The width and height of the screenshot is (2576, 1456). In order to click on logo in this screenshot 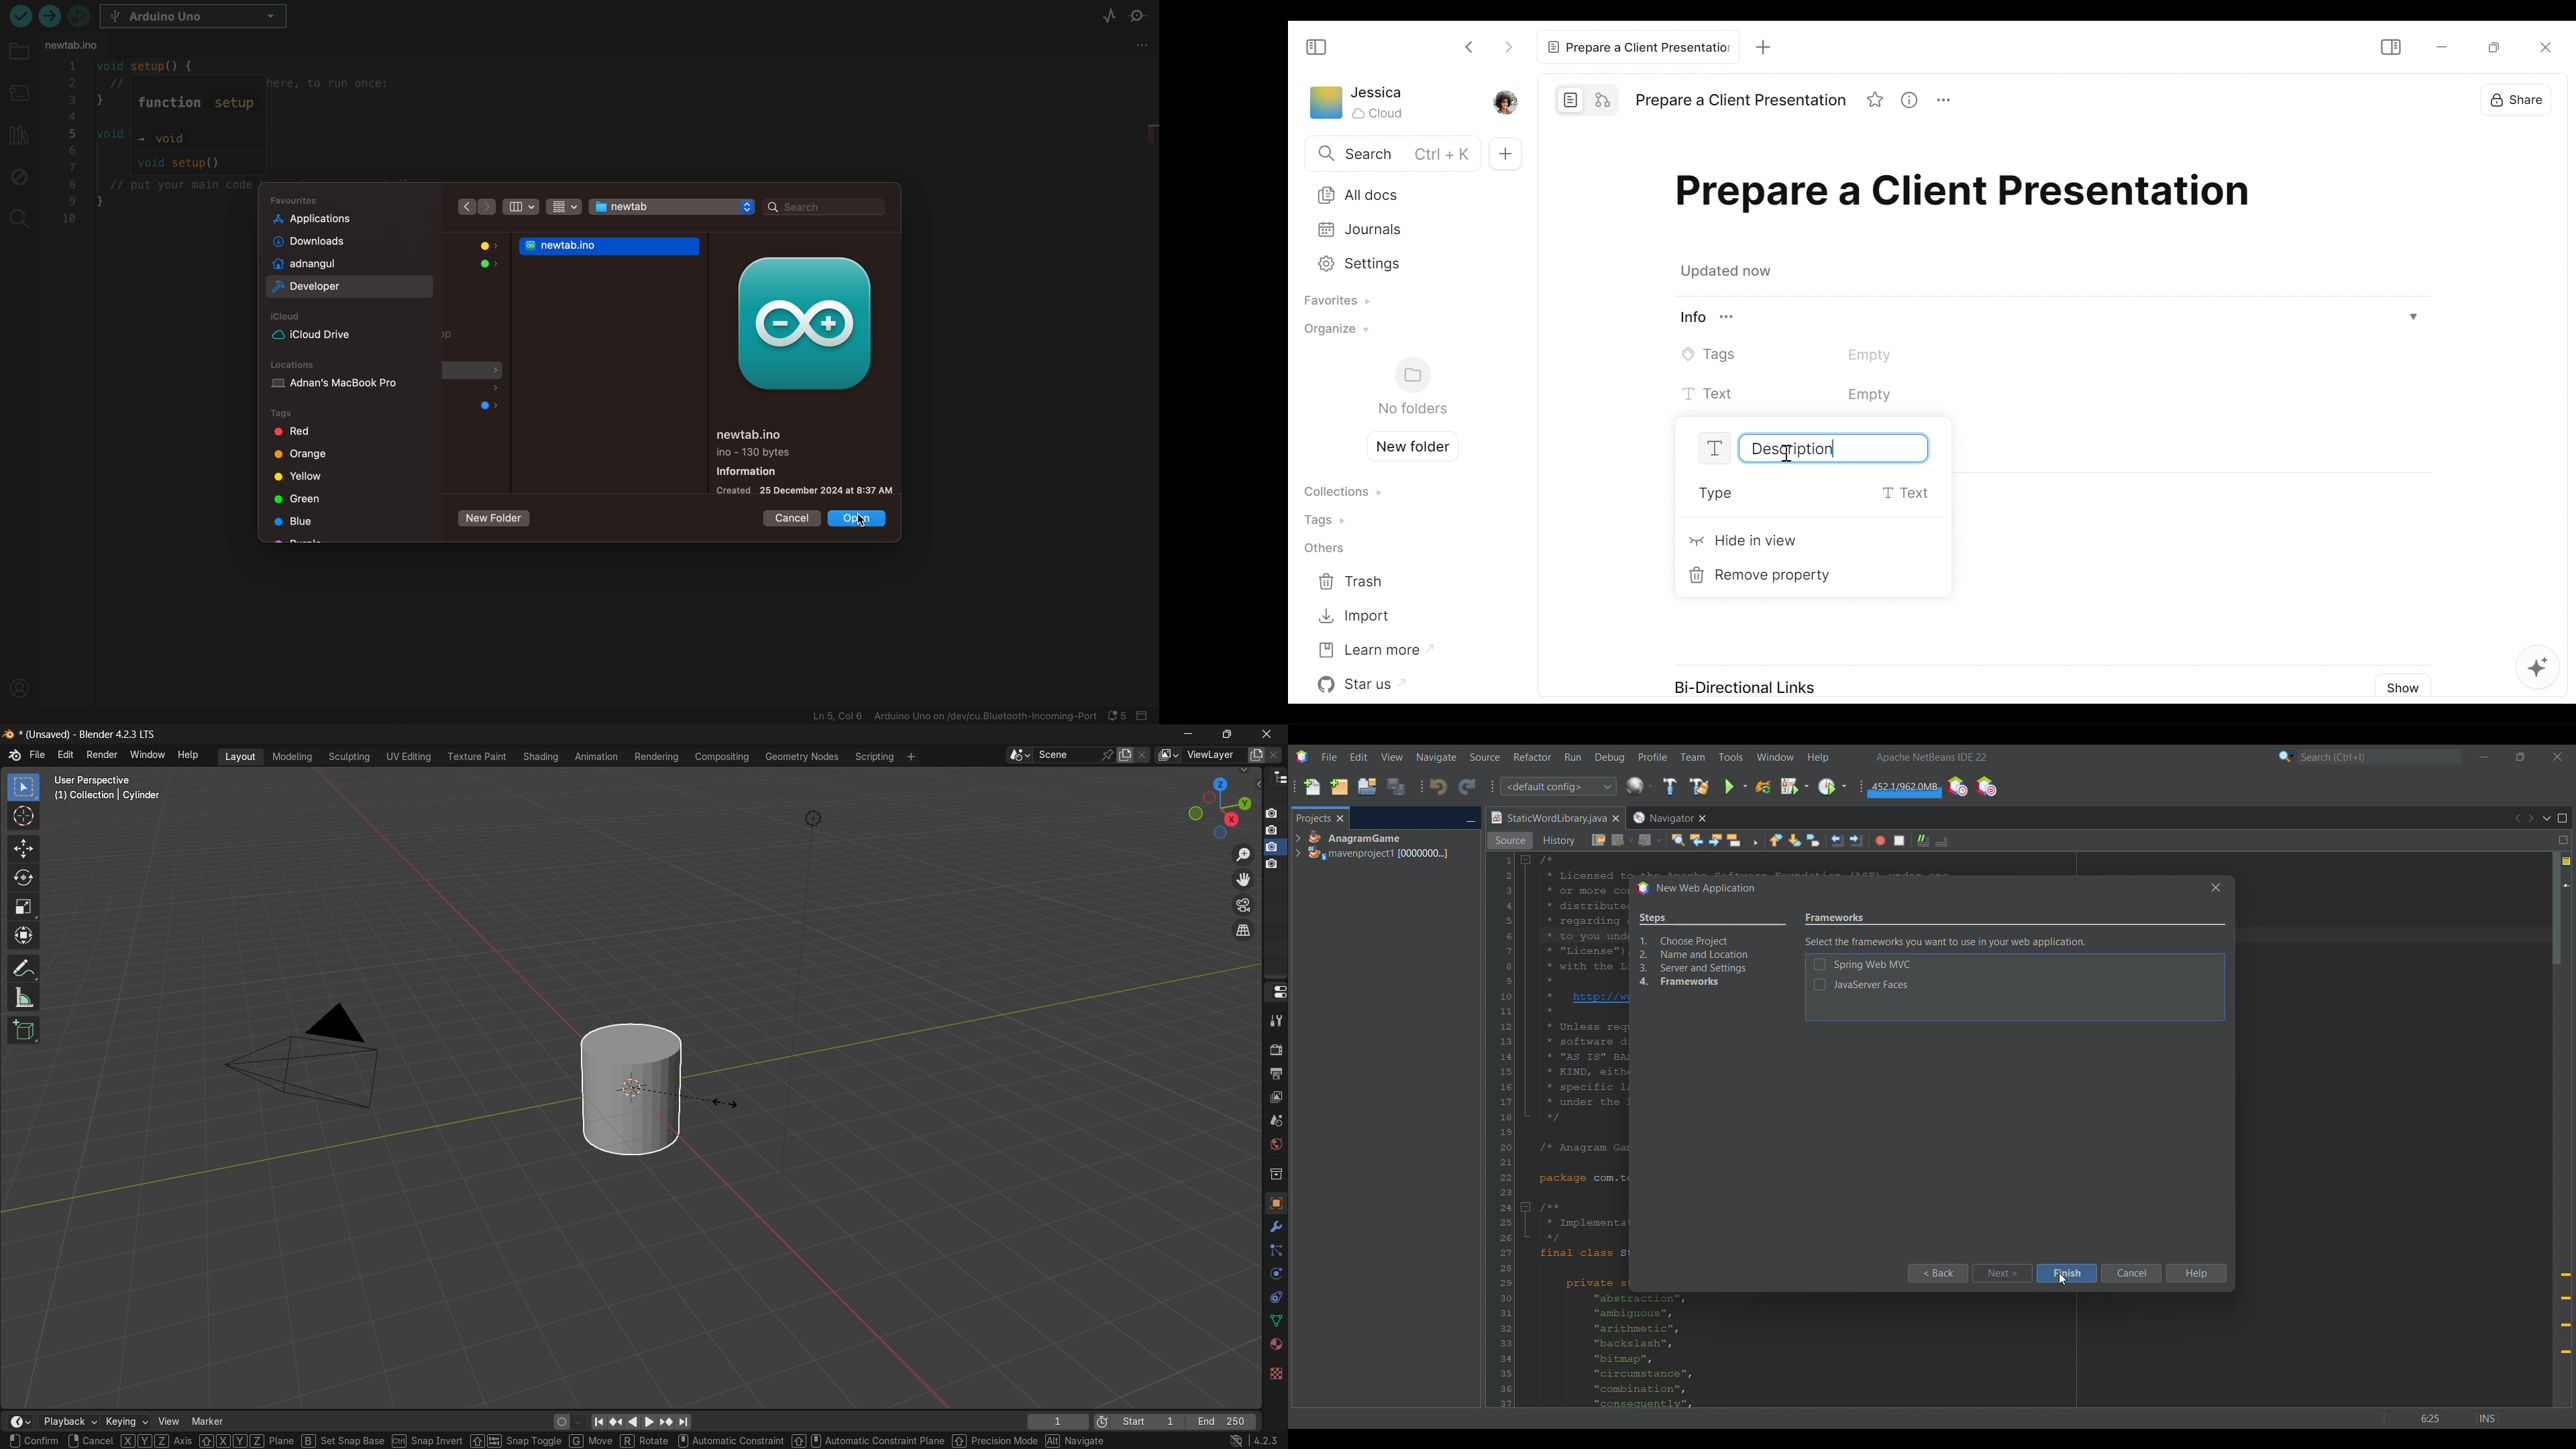, I will do `click(802, 323)`.